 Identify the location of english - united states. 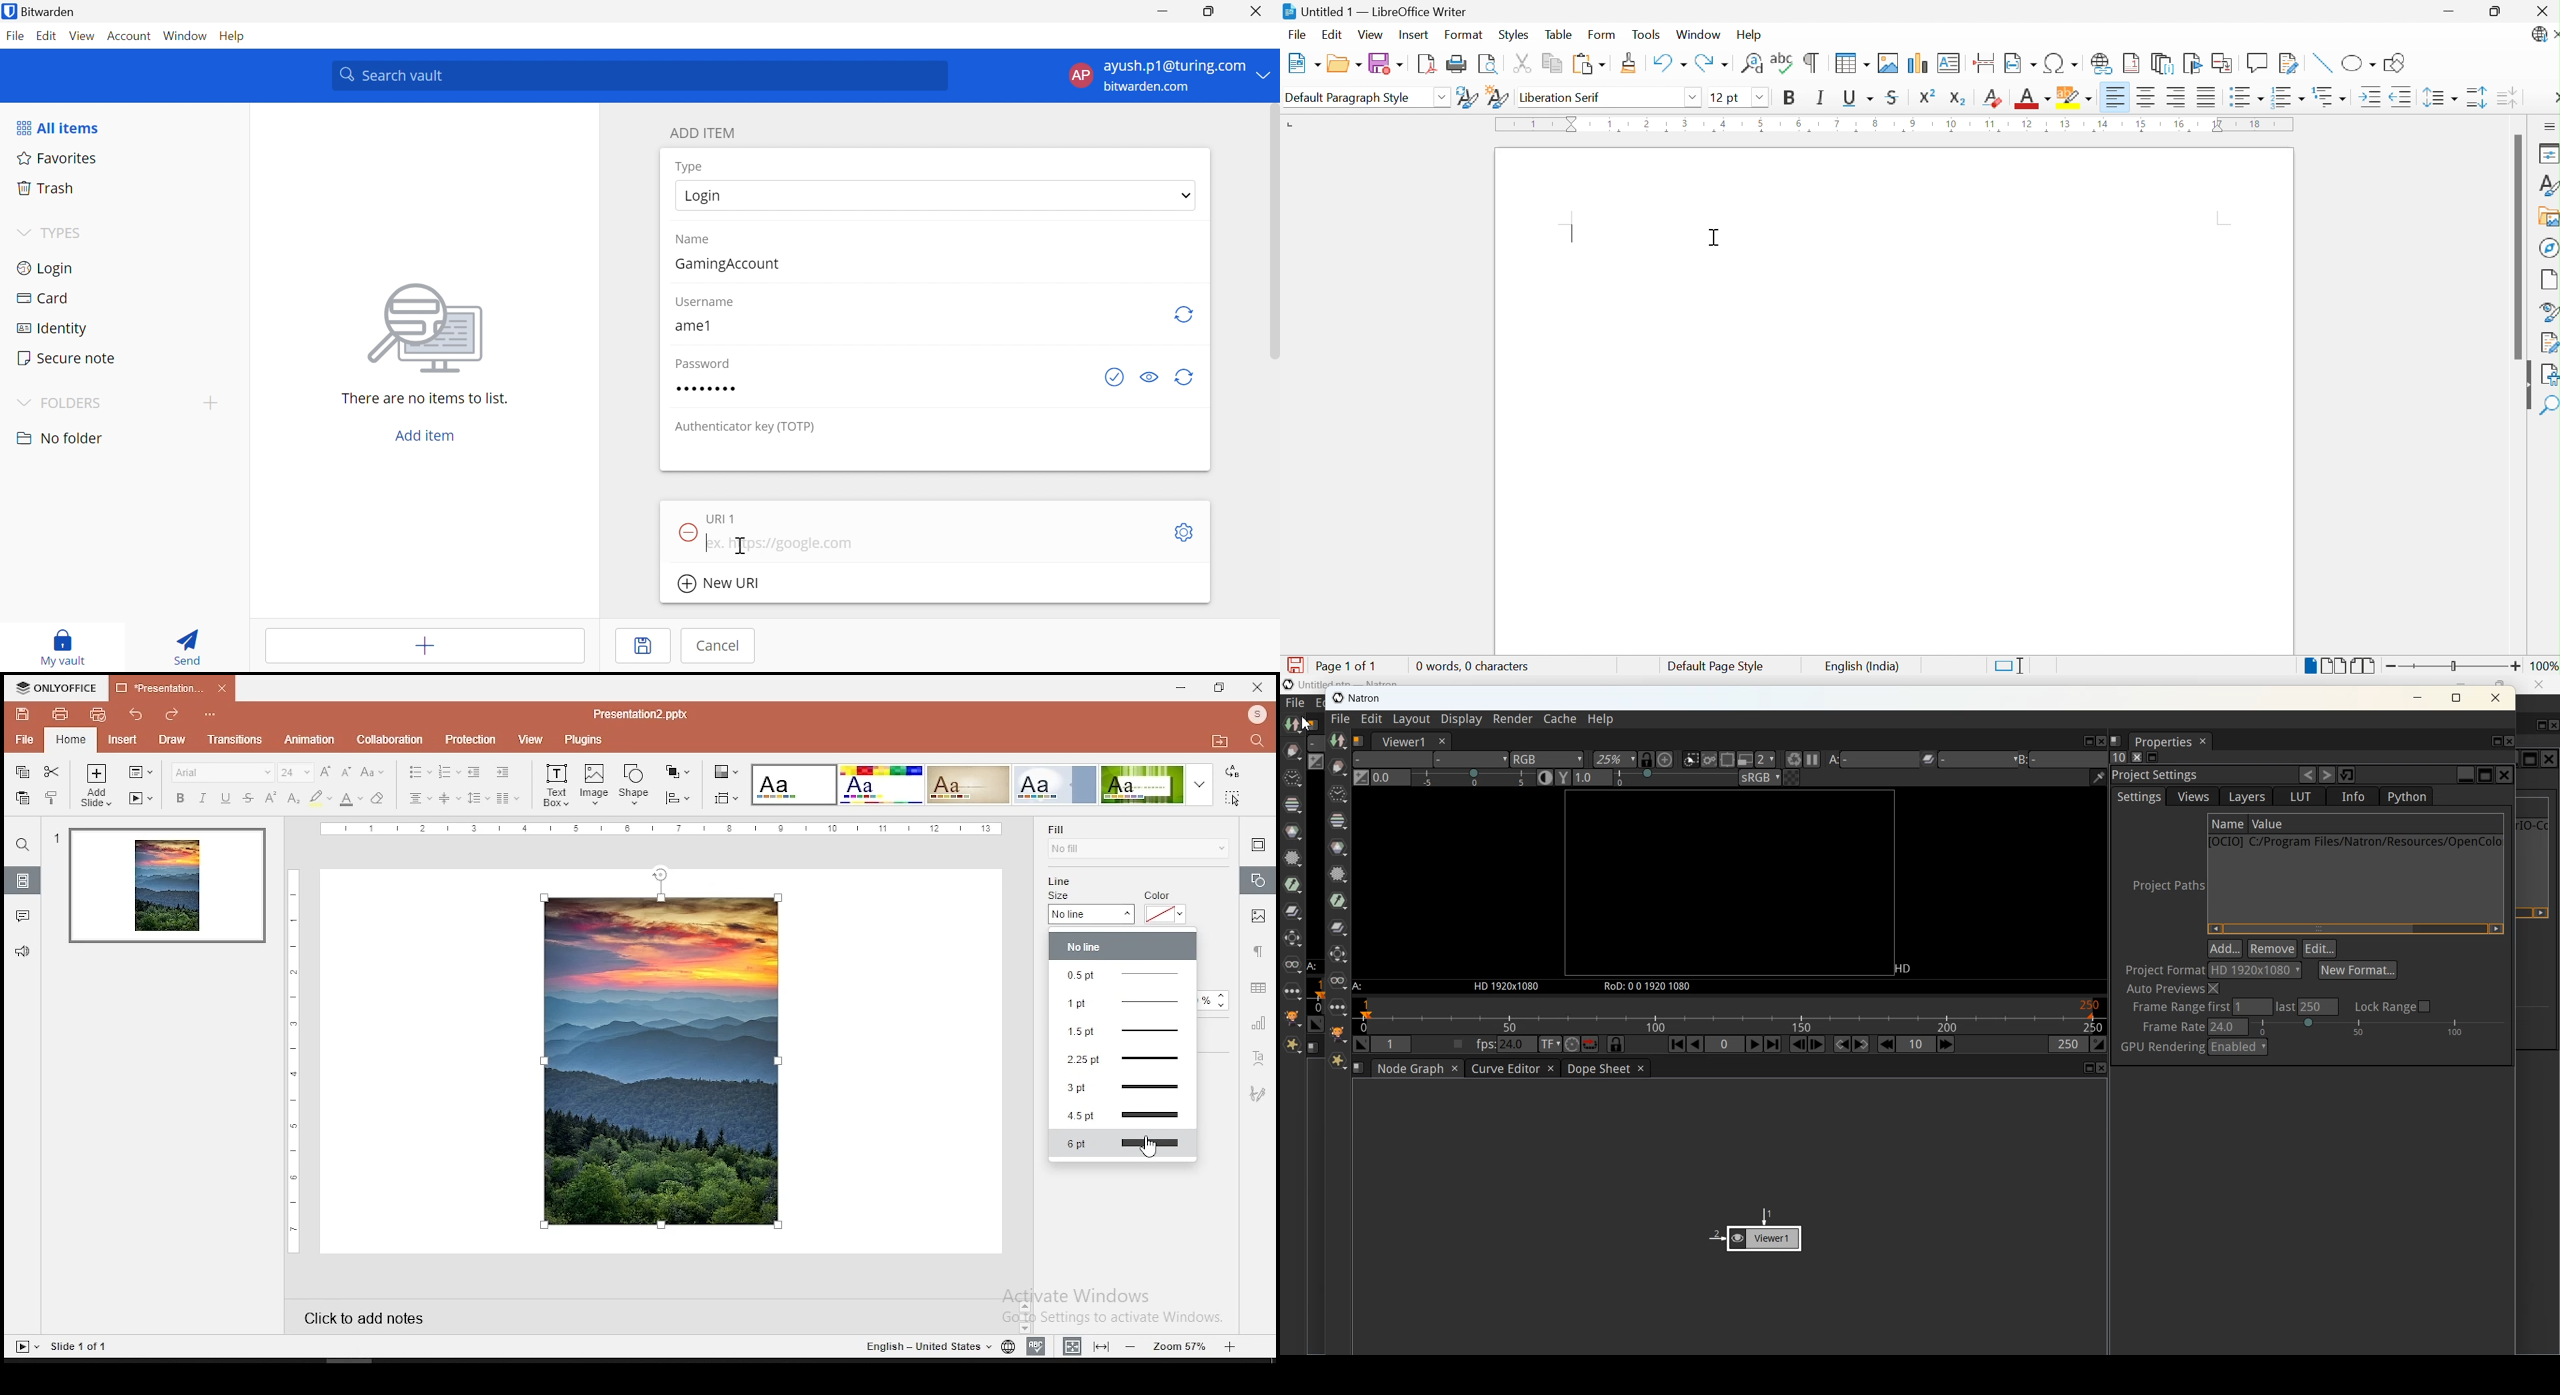
(923, 1346).